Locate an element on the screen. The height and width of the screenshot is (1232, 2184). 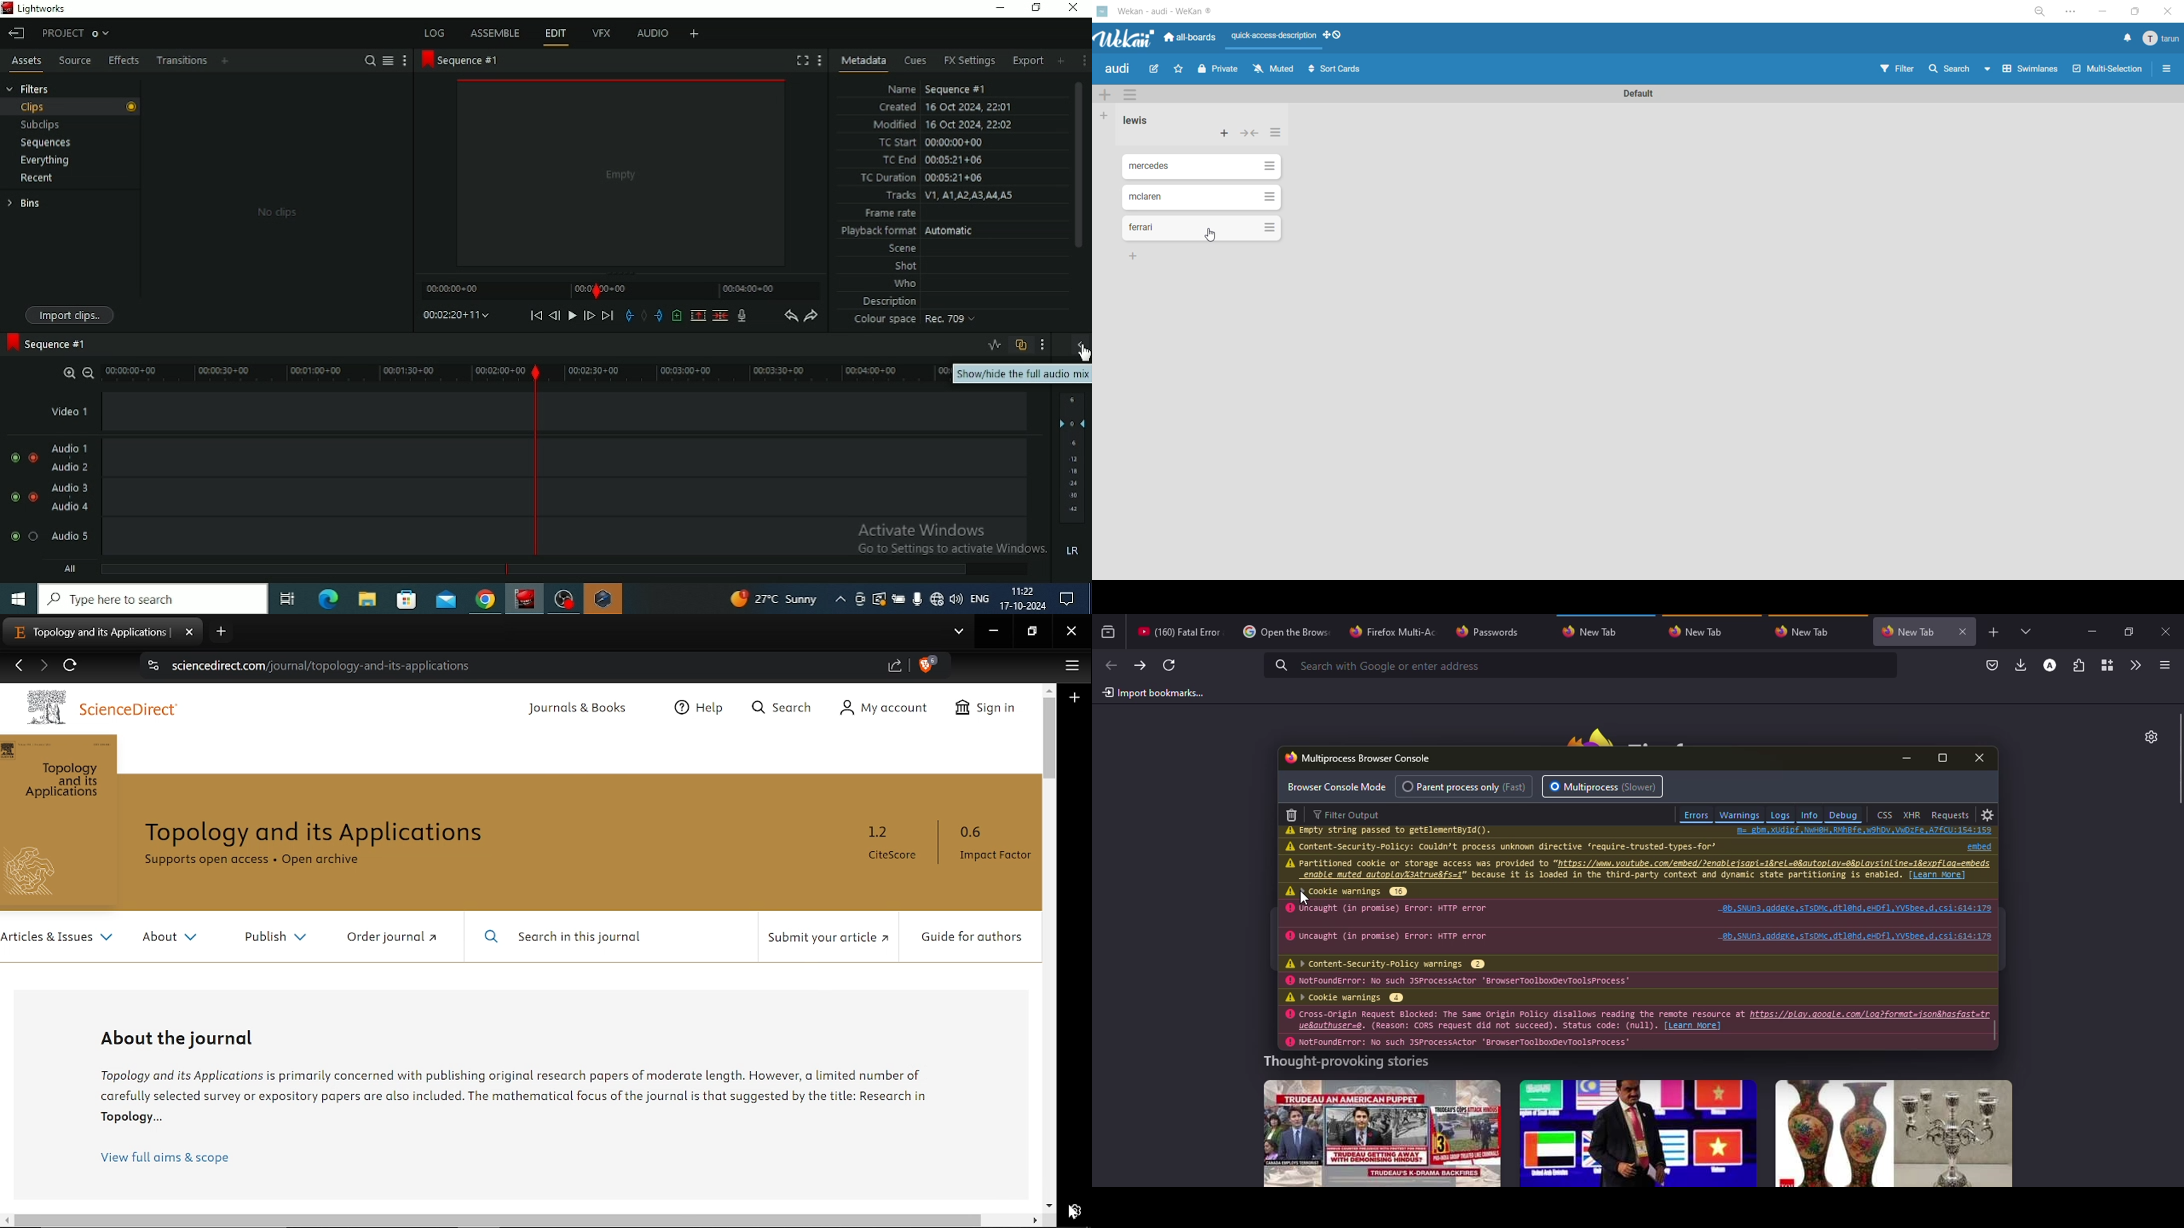
TC End is located at coordinates (934, 161).